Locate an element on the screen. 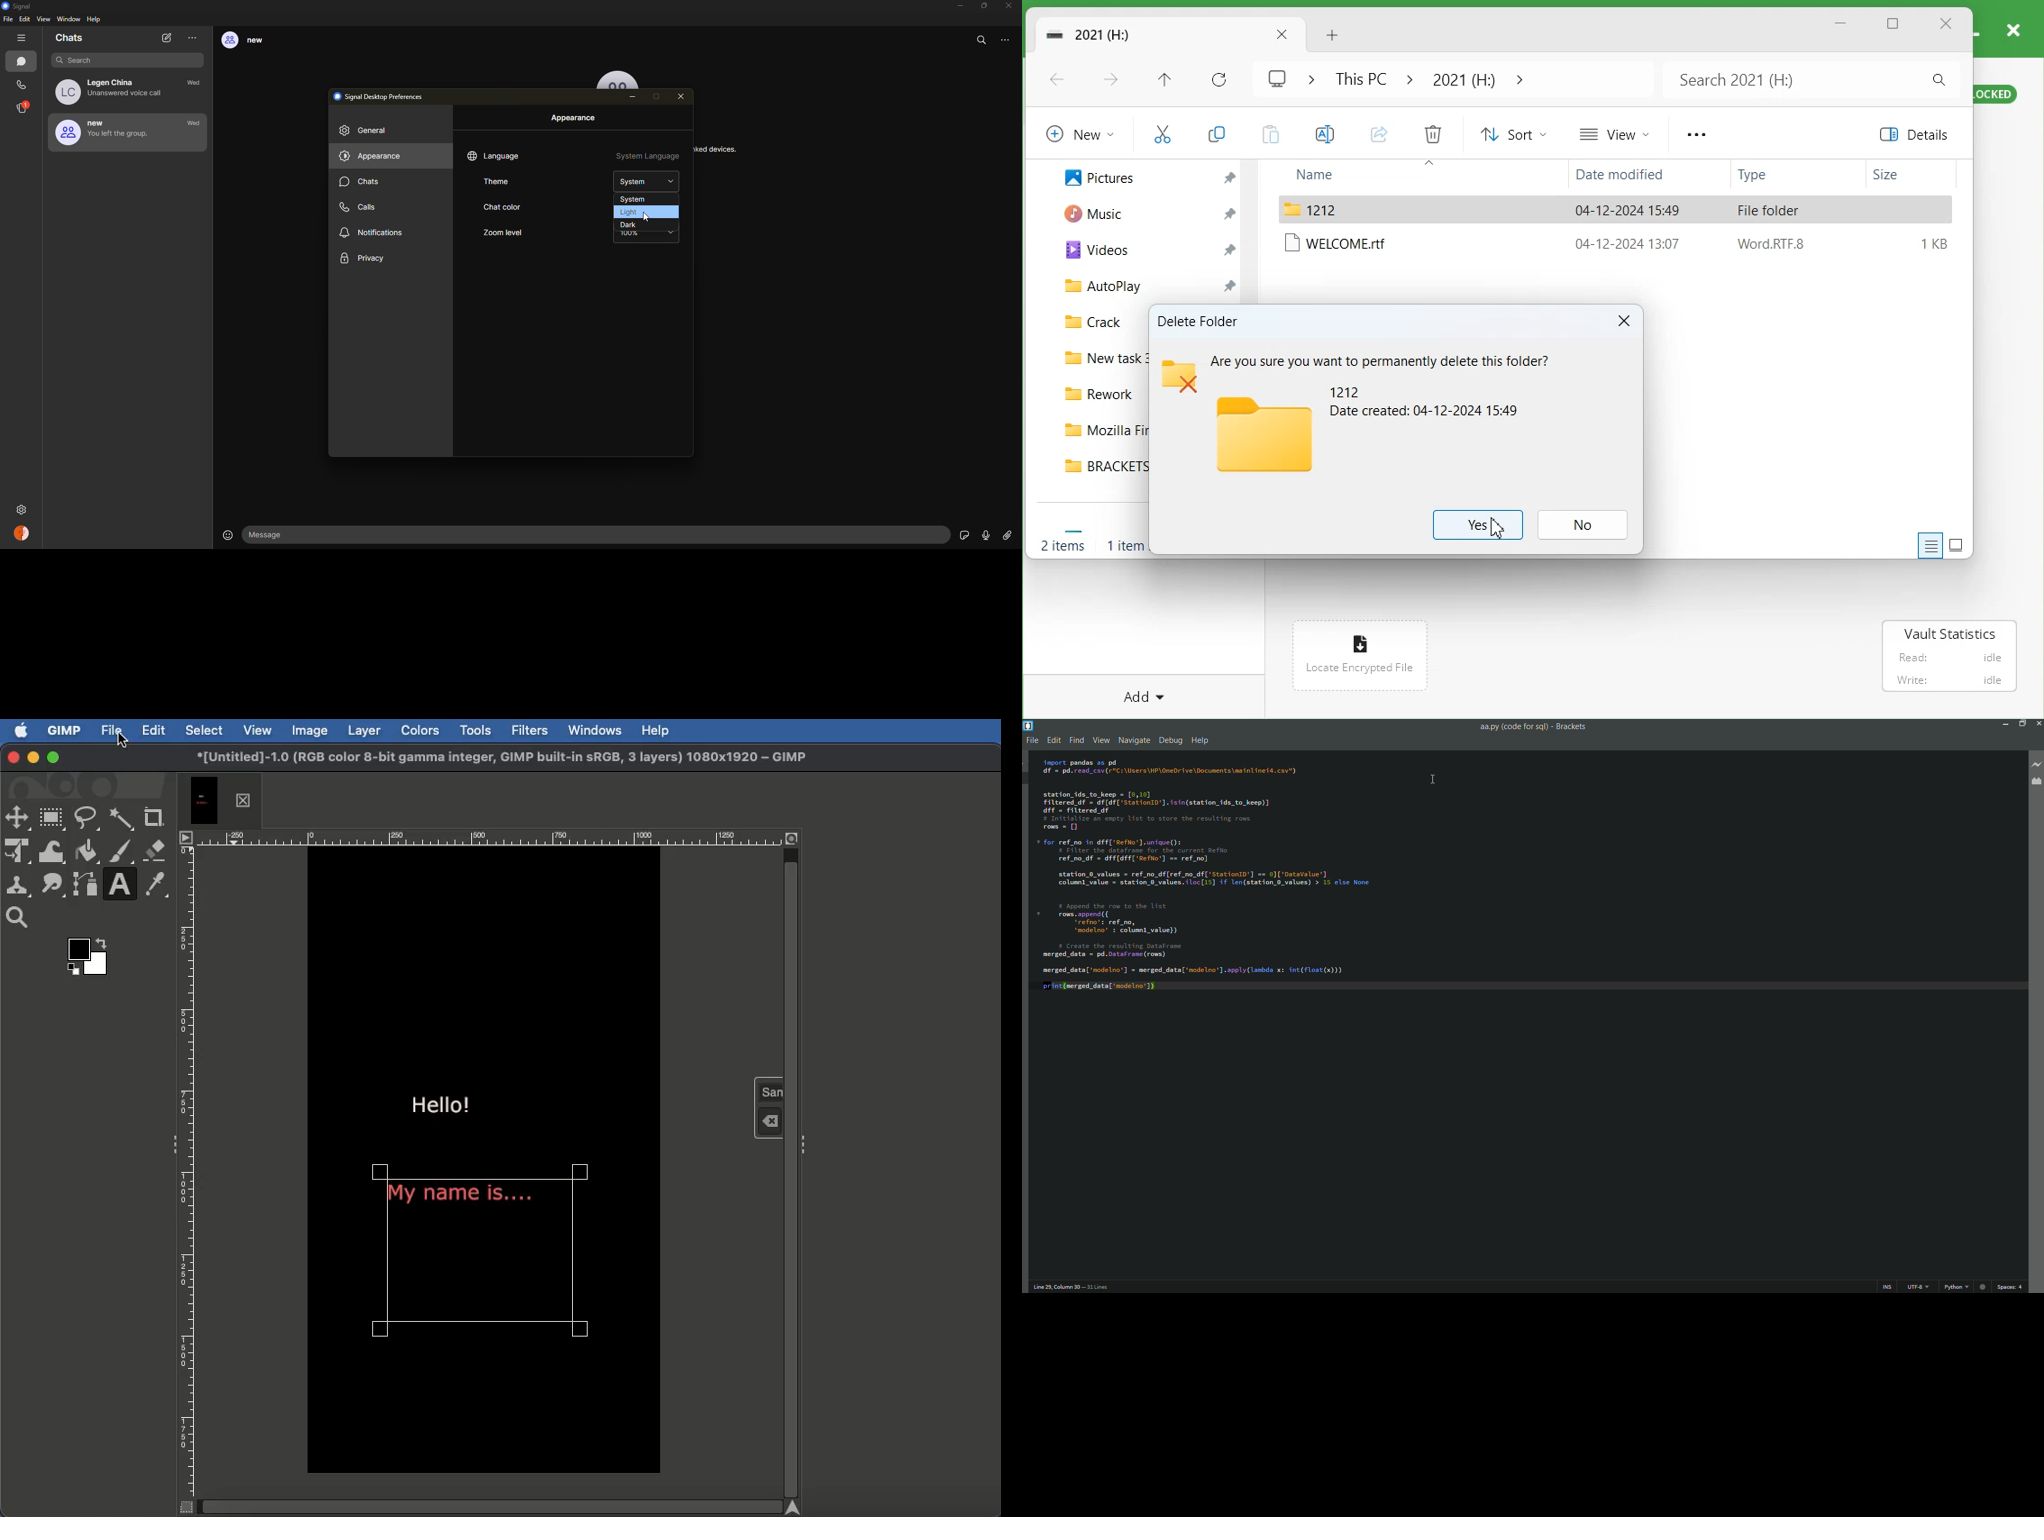 This screenshot has width=2044, height=1540. wed is located at coordinates (194, 123).